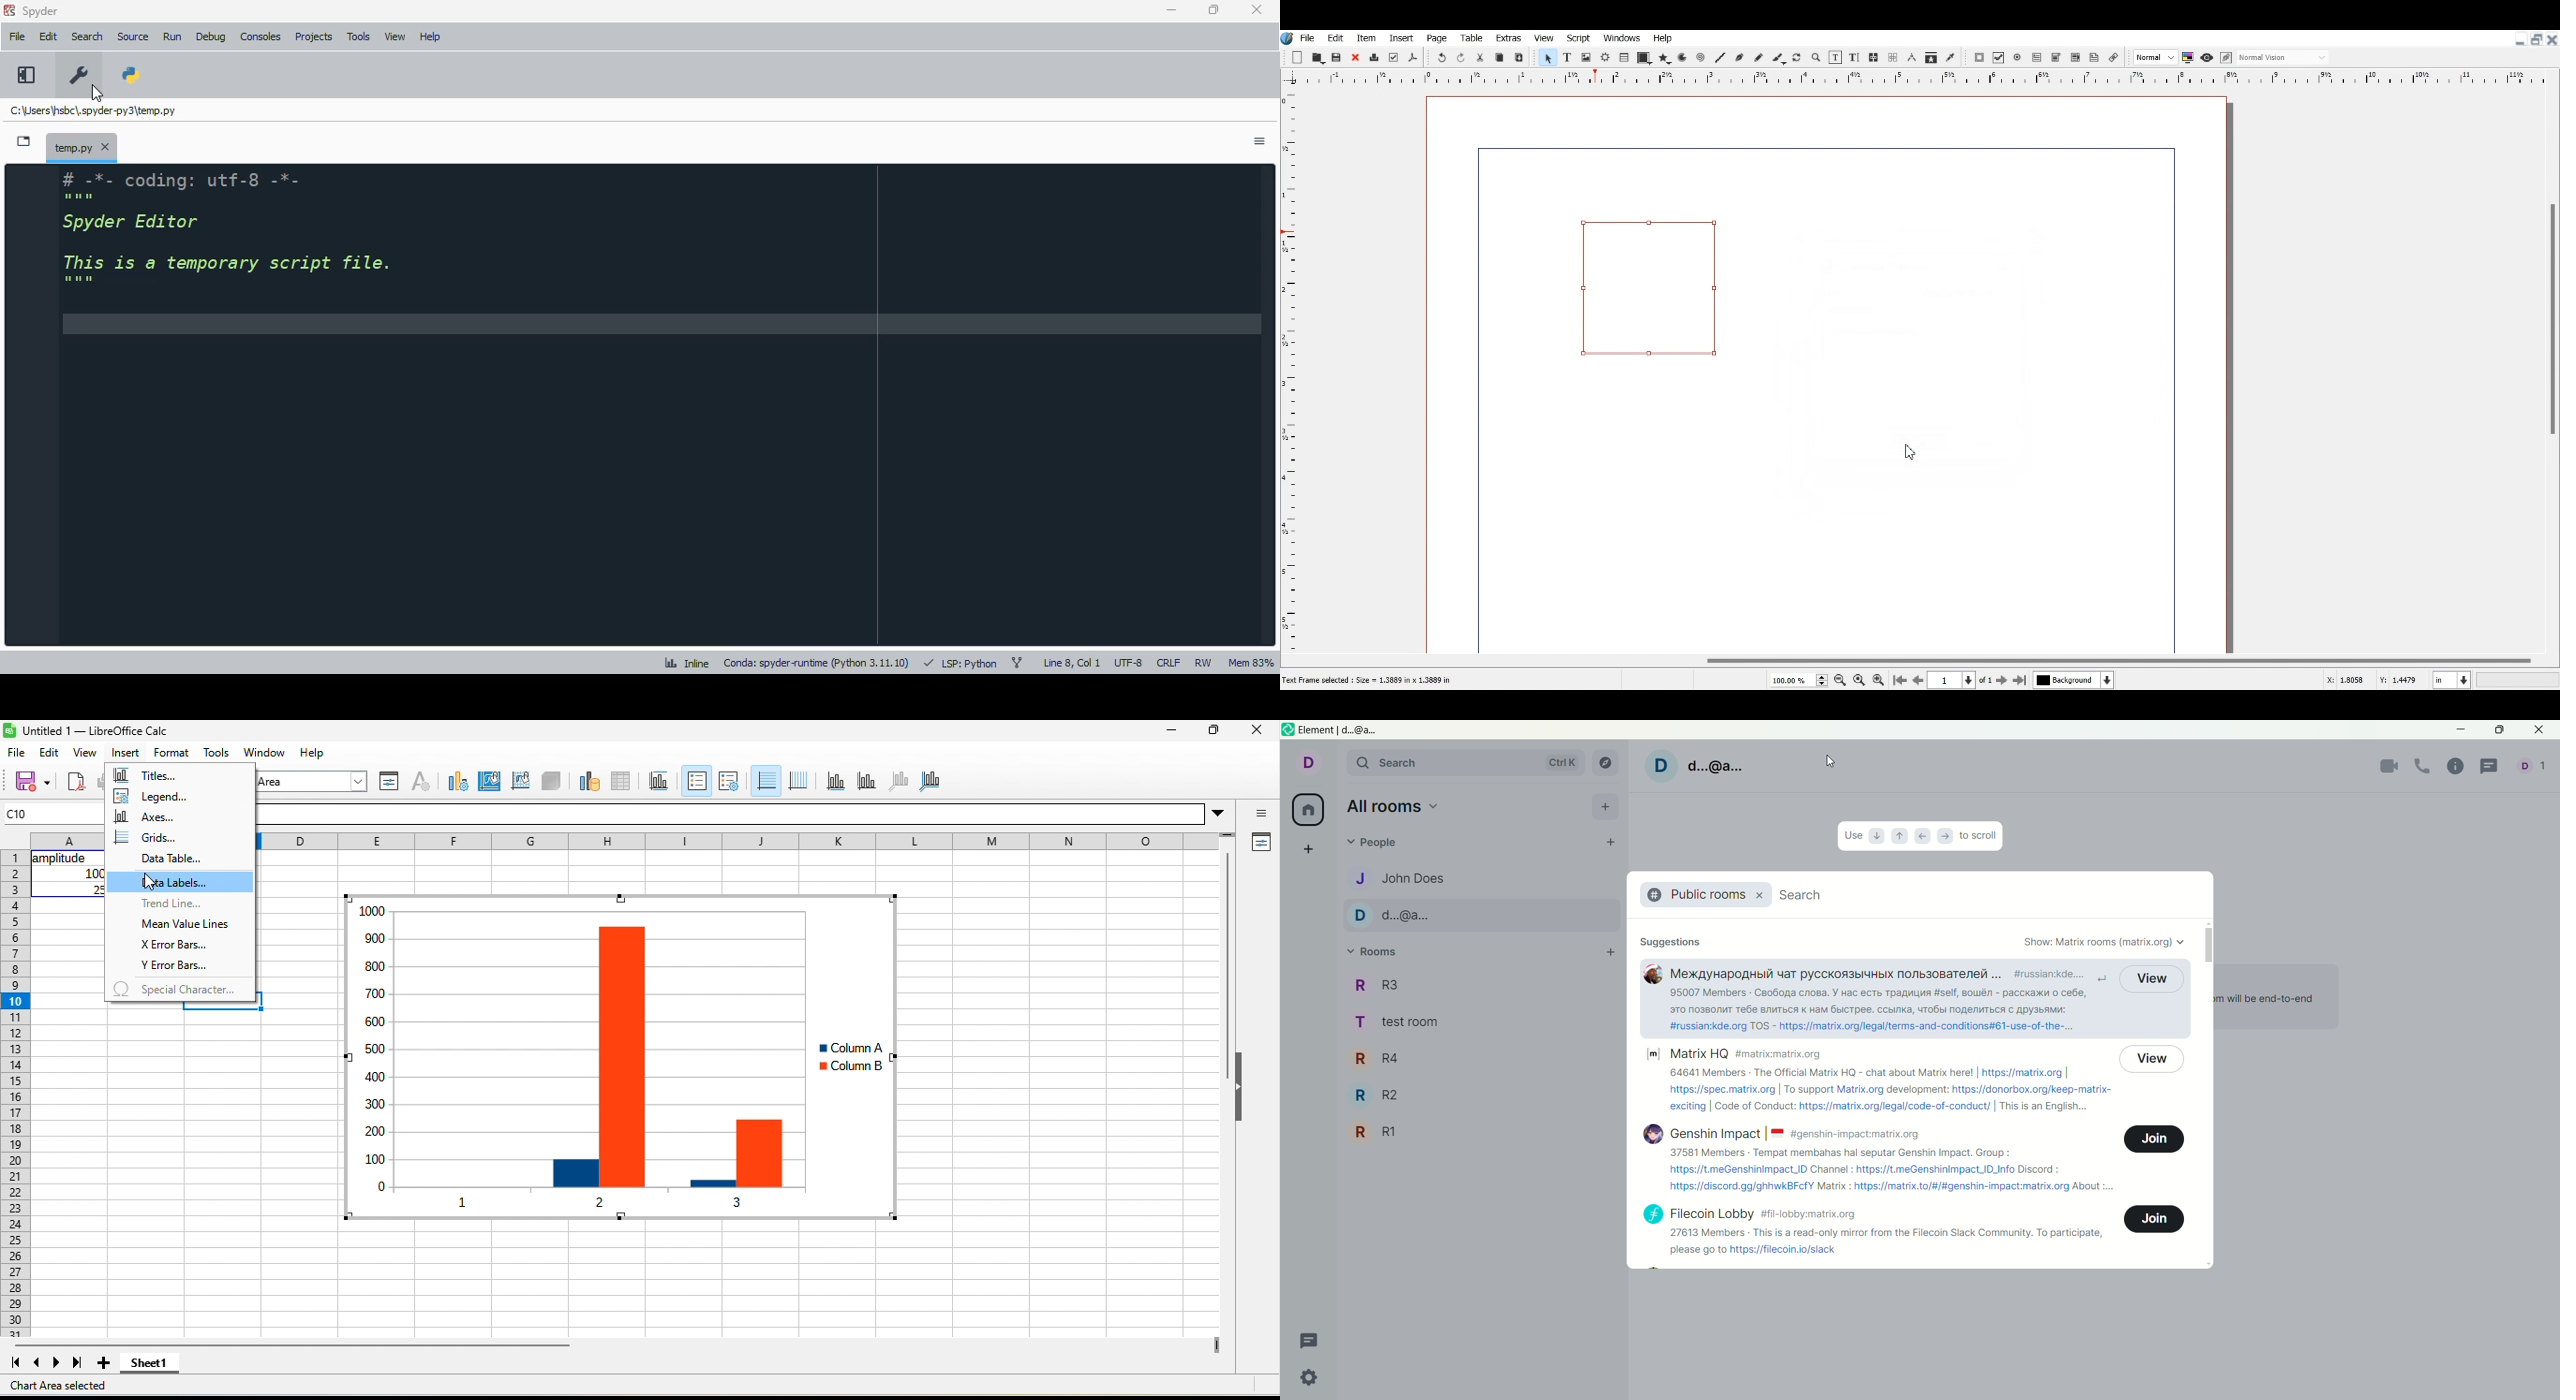  Describe the element at coordinates (1918, 680) in the screenshot. I see `Go to Previous page` at that location.